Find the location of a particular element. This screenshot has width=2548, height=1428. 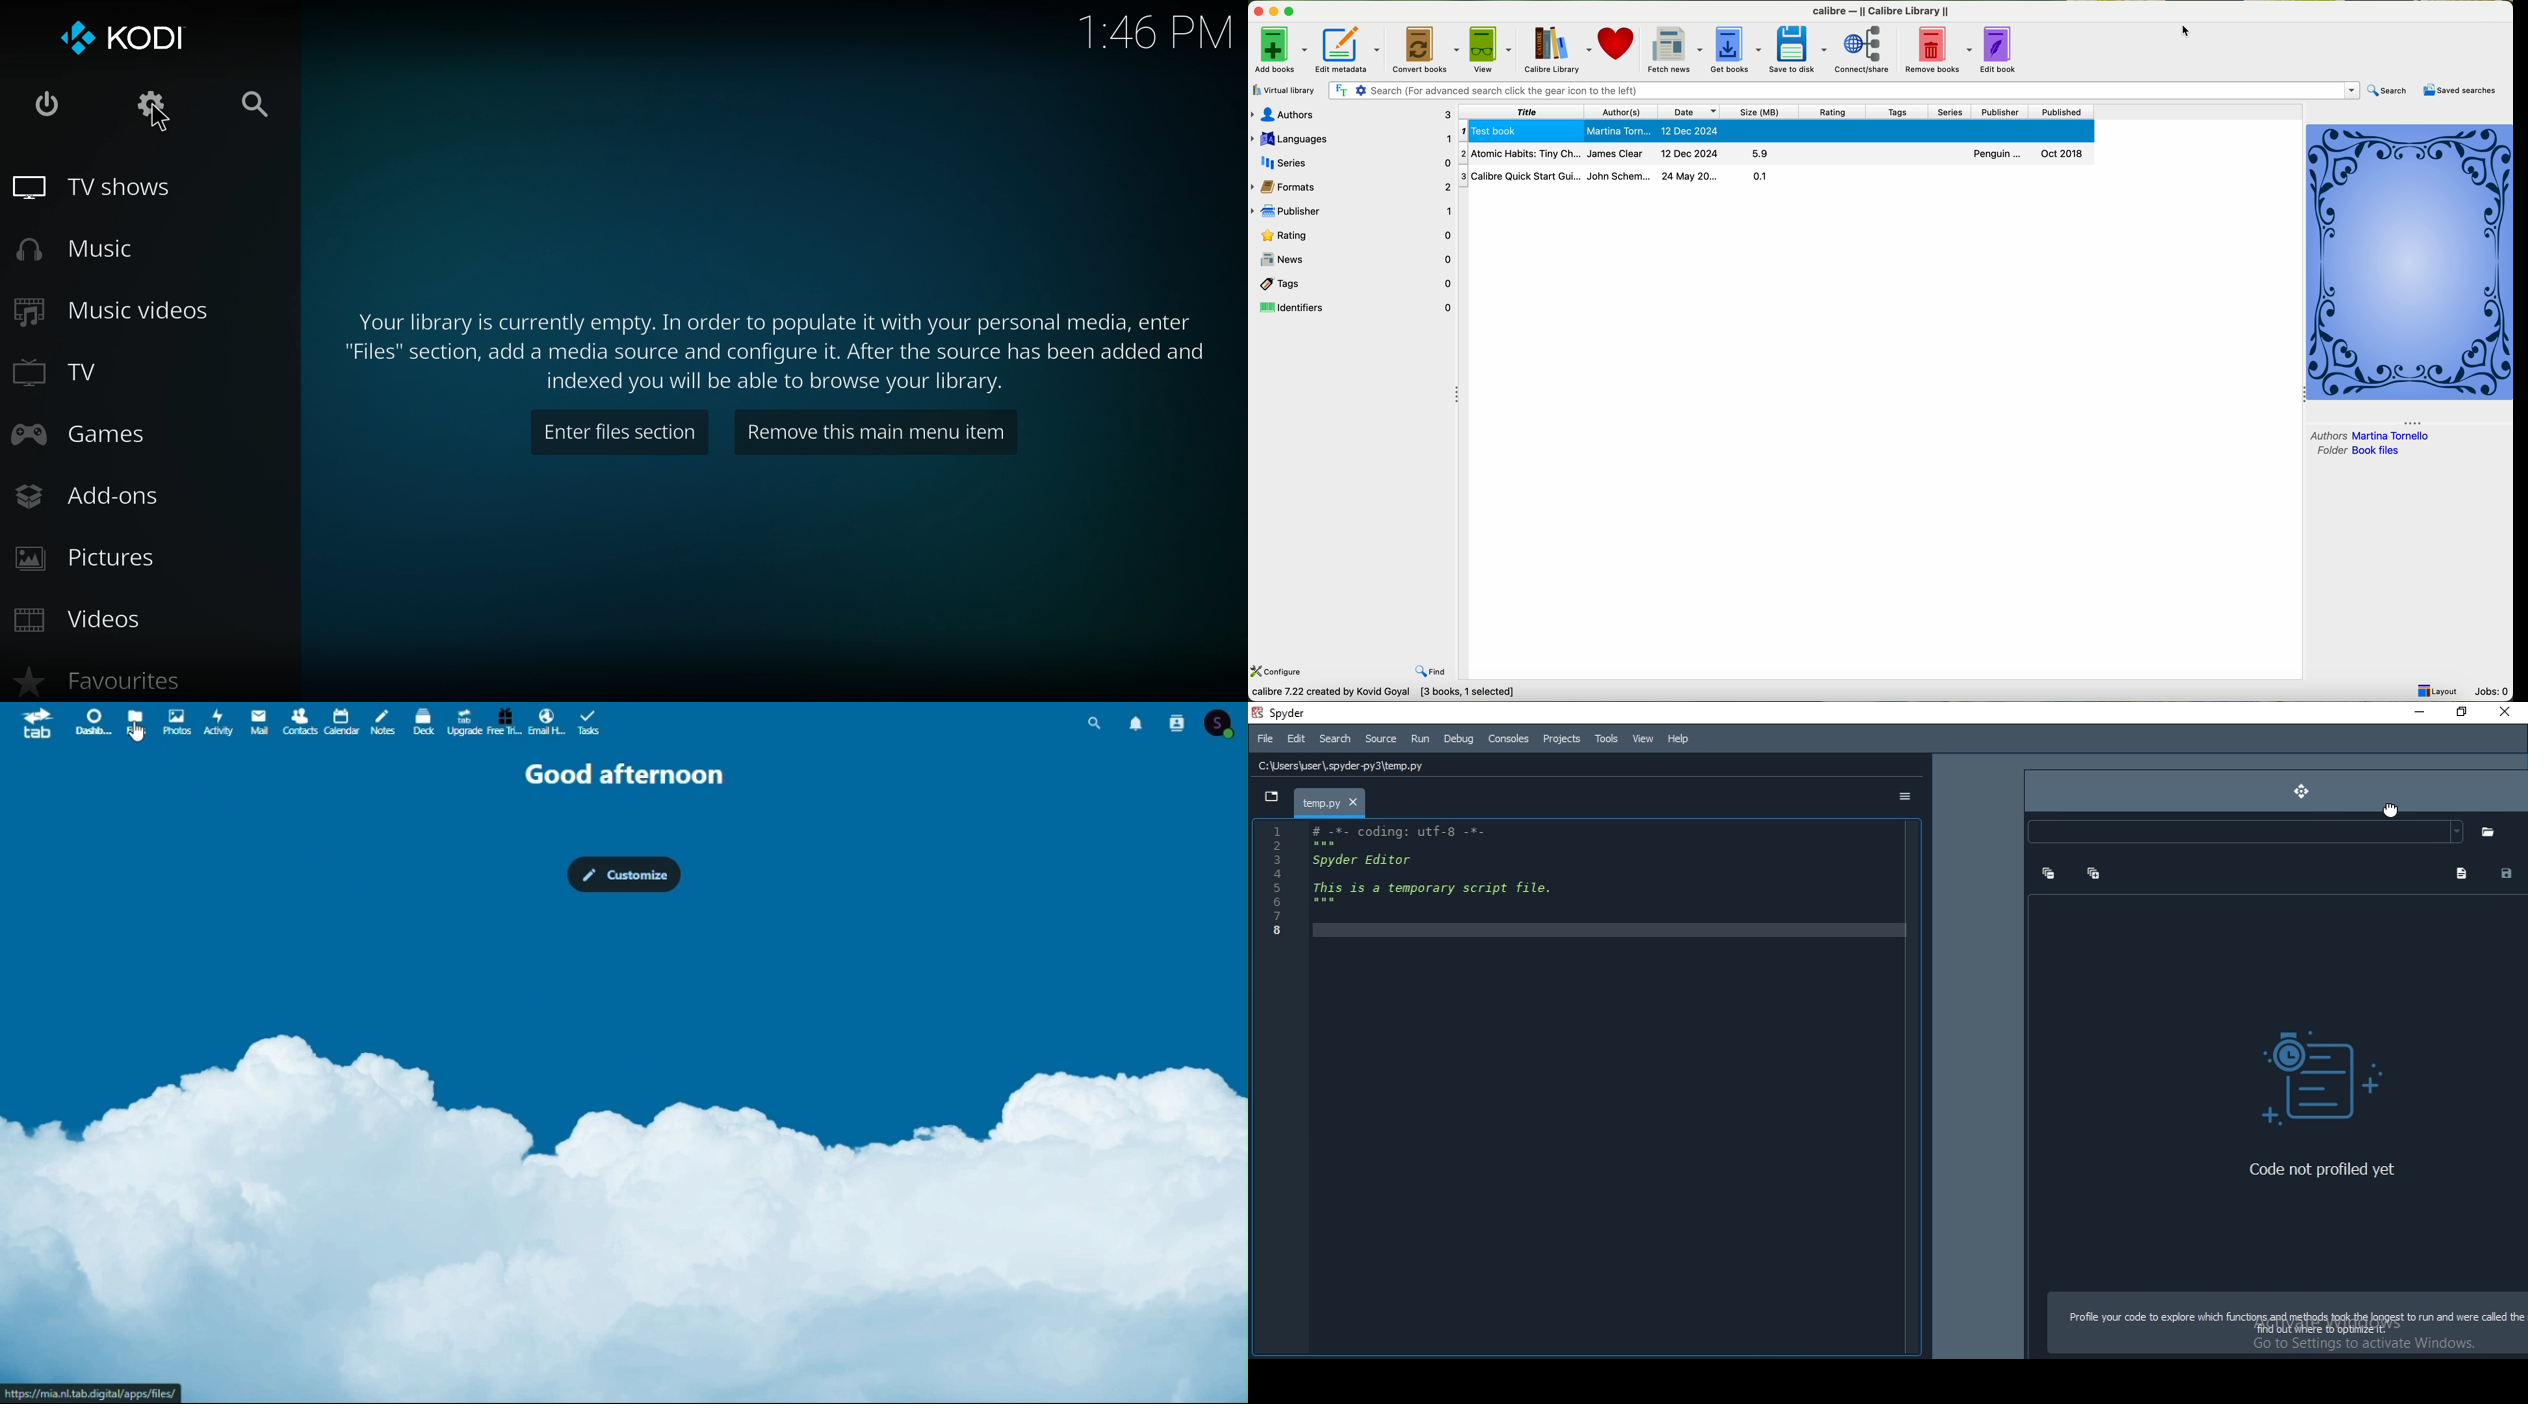

tv is located at coordinates (116, 372).